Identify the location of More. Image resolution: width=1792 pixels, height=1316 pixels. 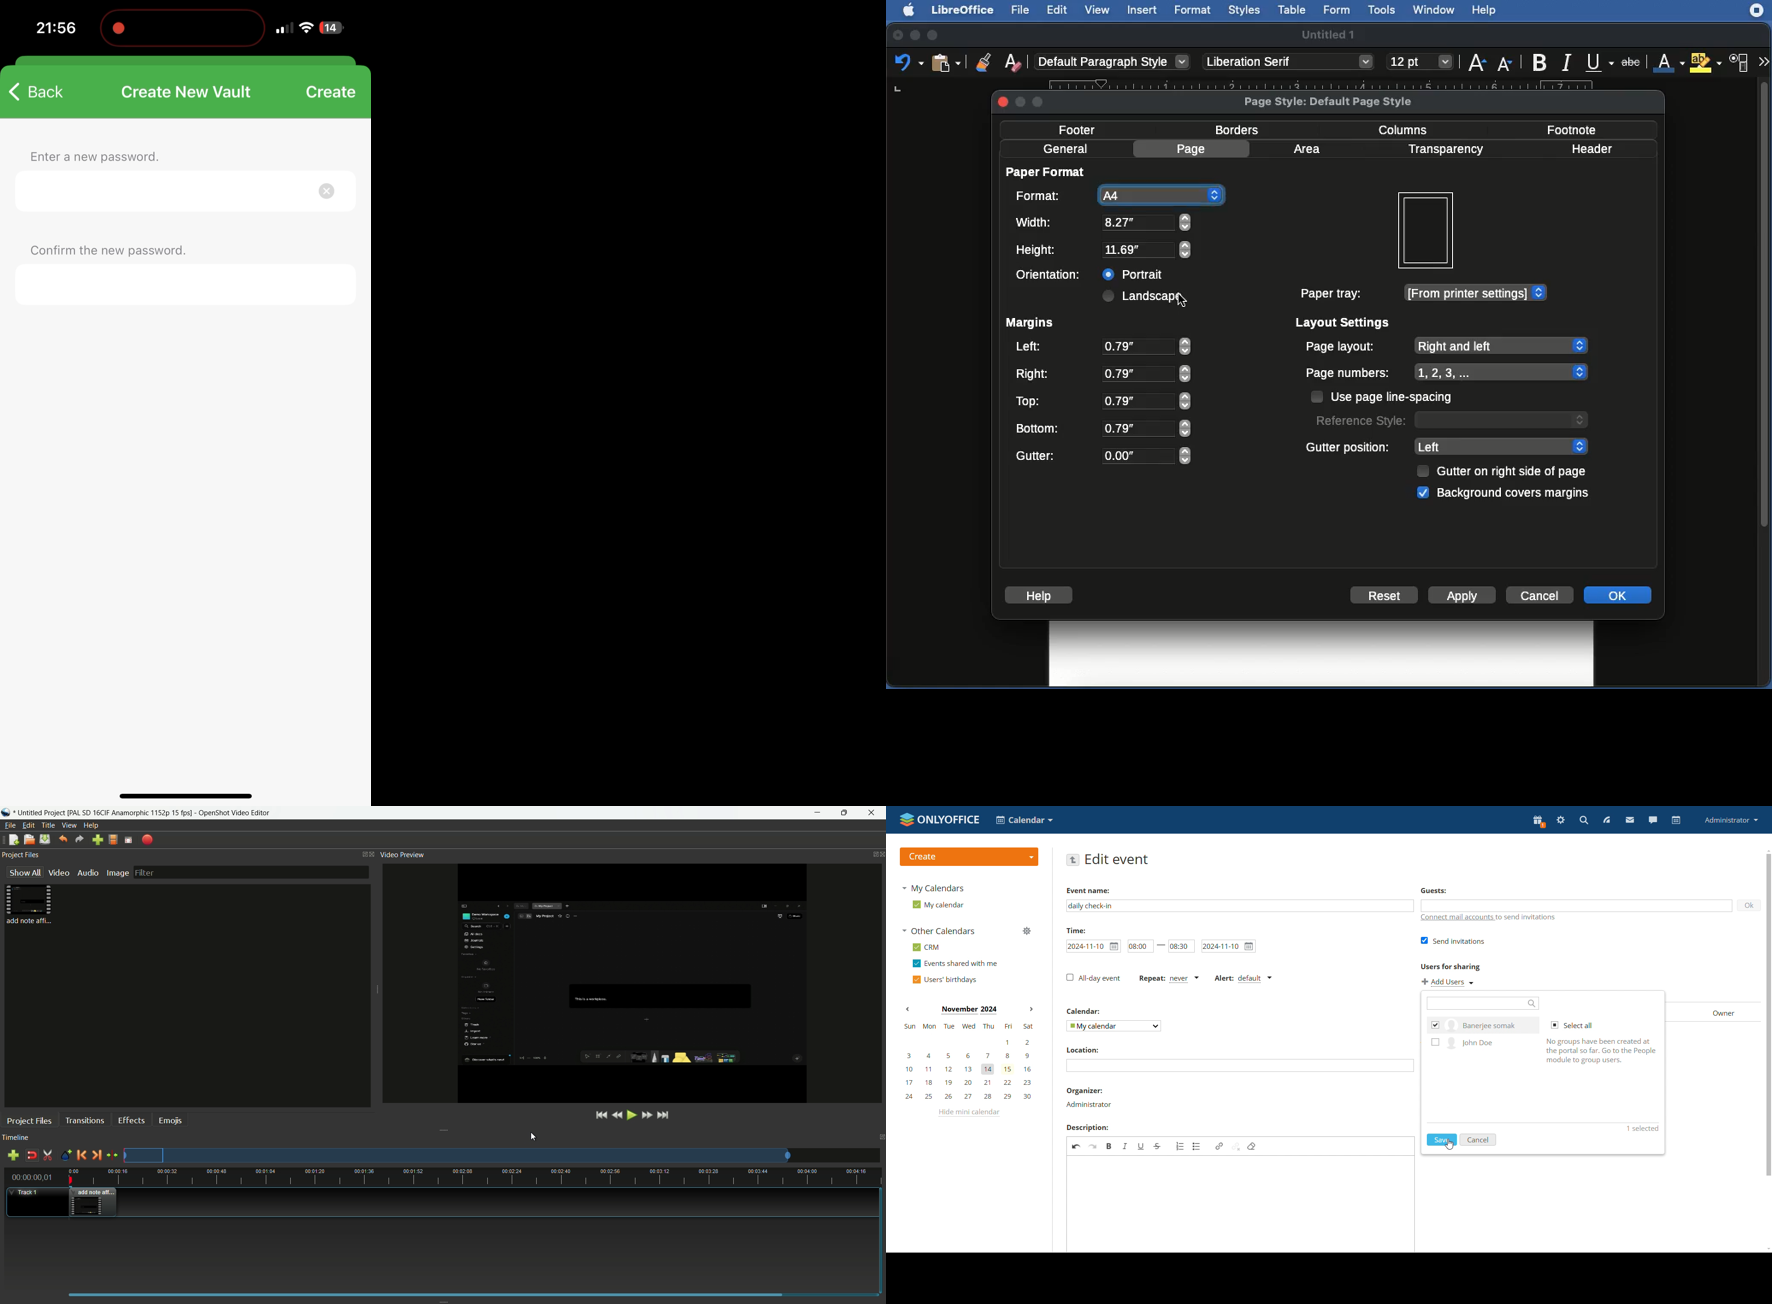
(1763, 60).